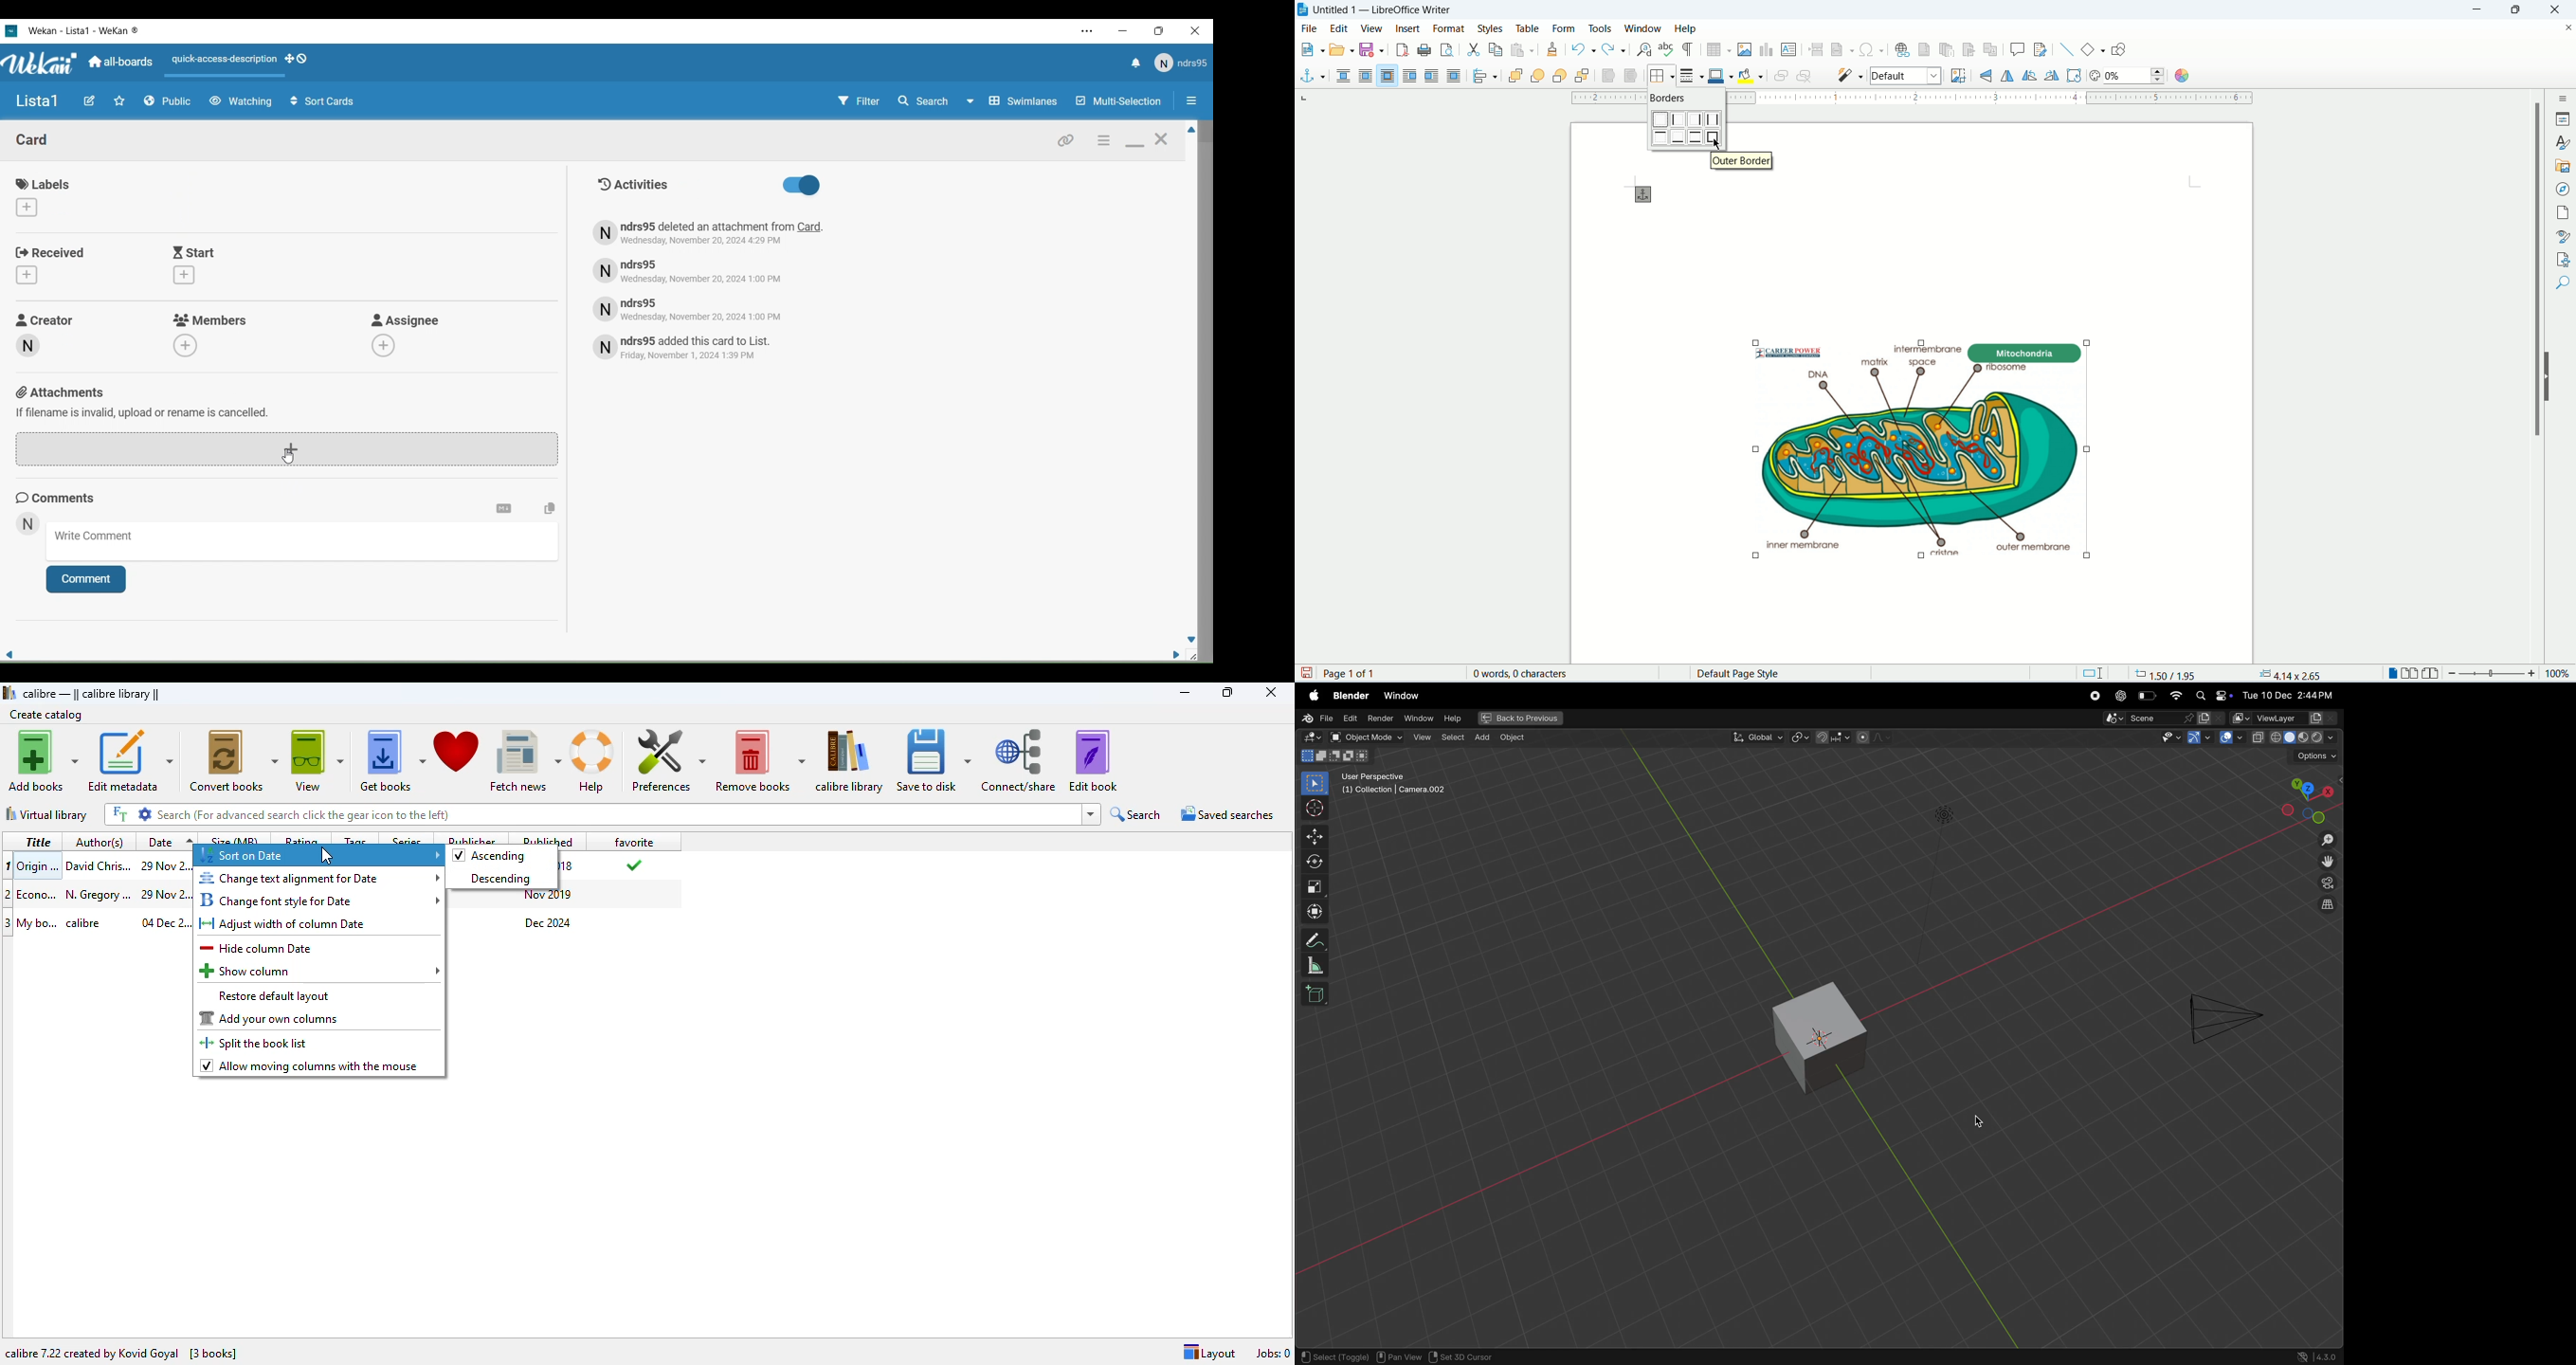 Image resolution: width=2576 pixels, height=1372 pixels. What do you see at coordinates (1312, 737) in the screenshot?
I see `edit mode` at bounding box center [1312, 737].